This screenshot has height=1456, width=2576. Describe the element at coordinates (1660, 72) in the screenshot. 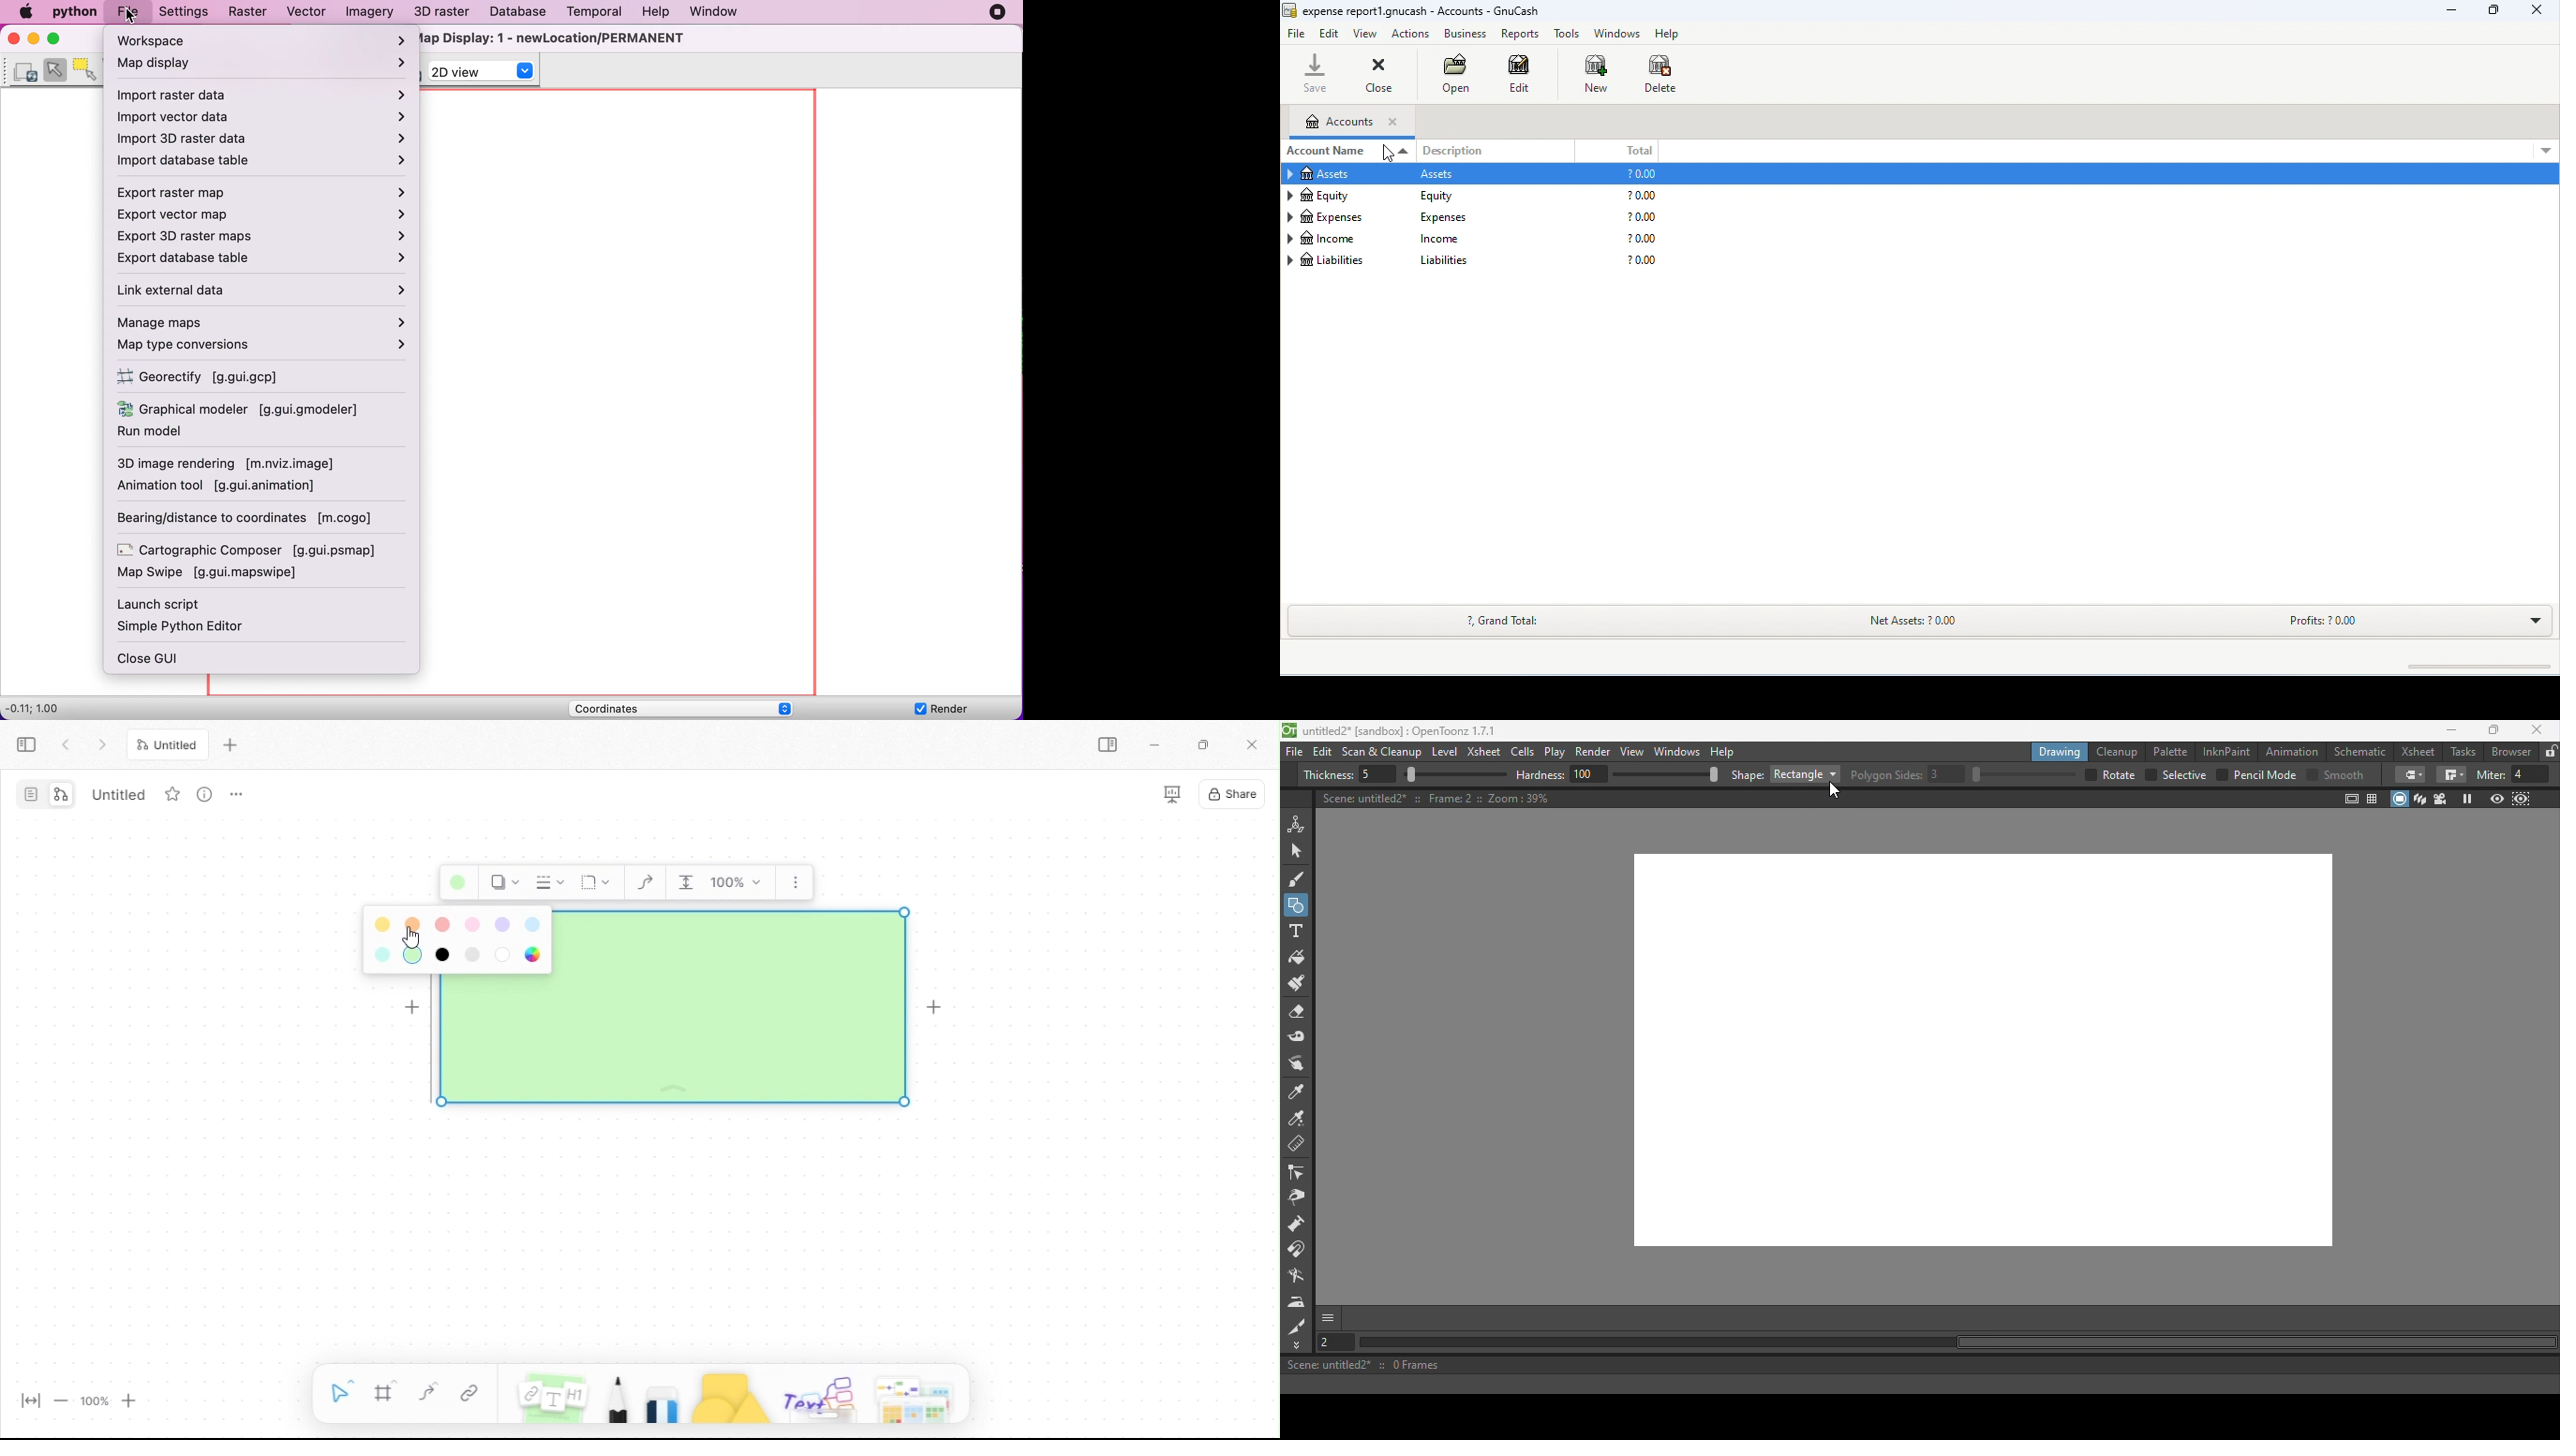

I see `delete` at that location.